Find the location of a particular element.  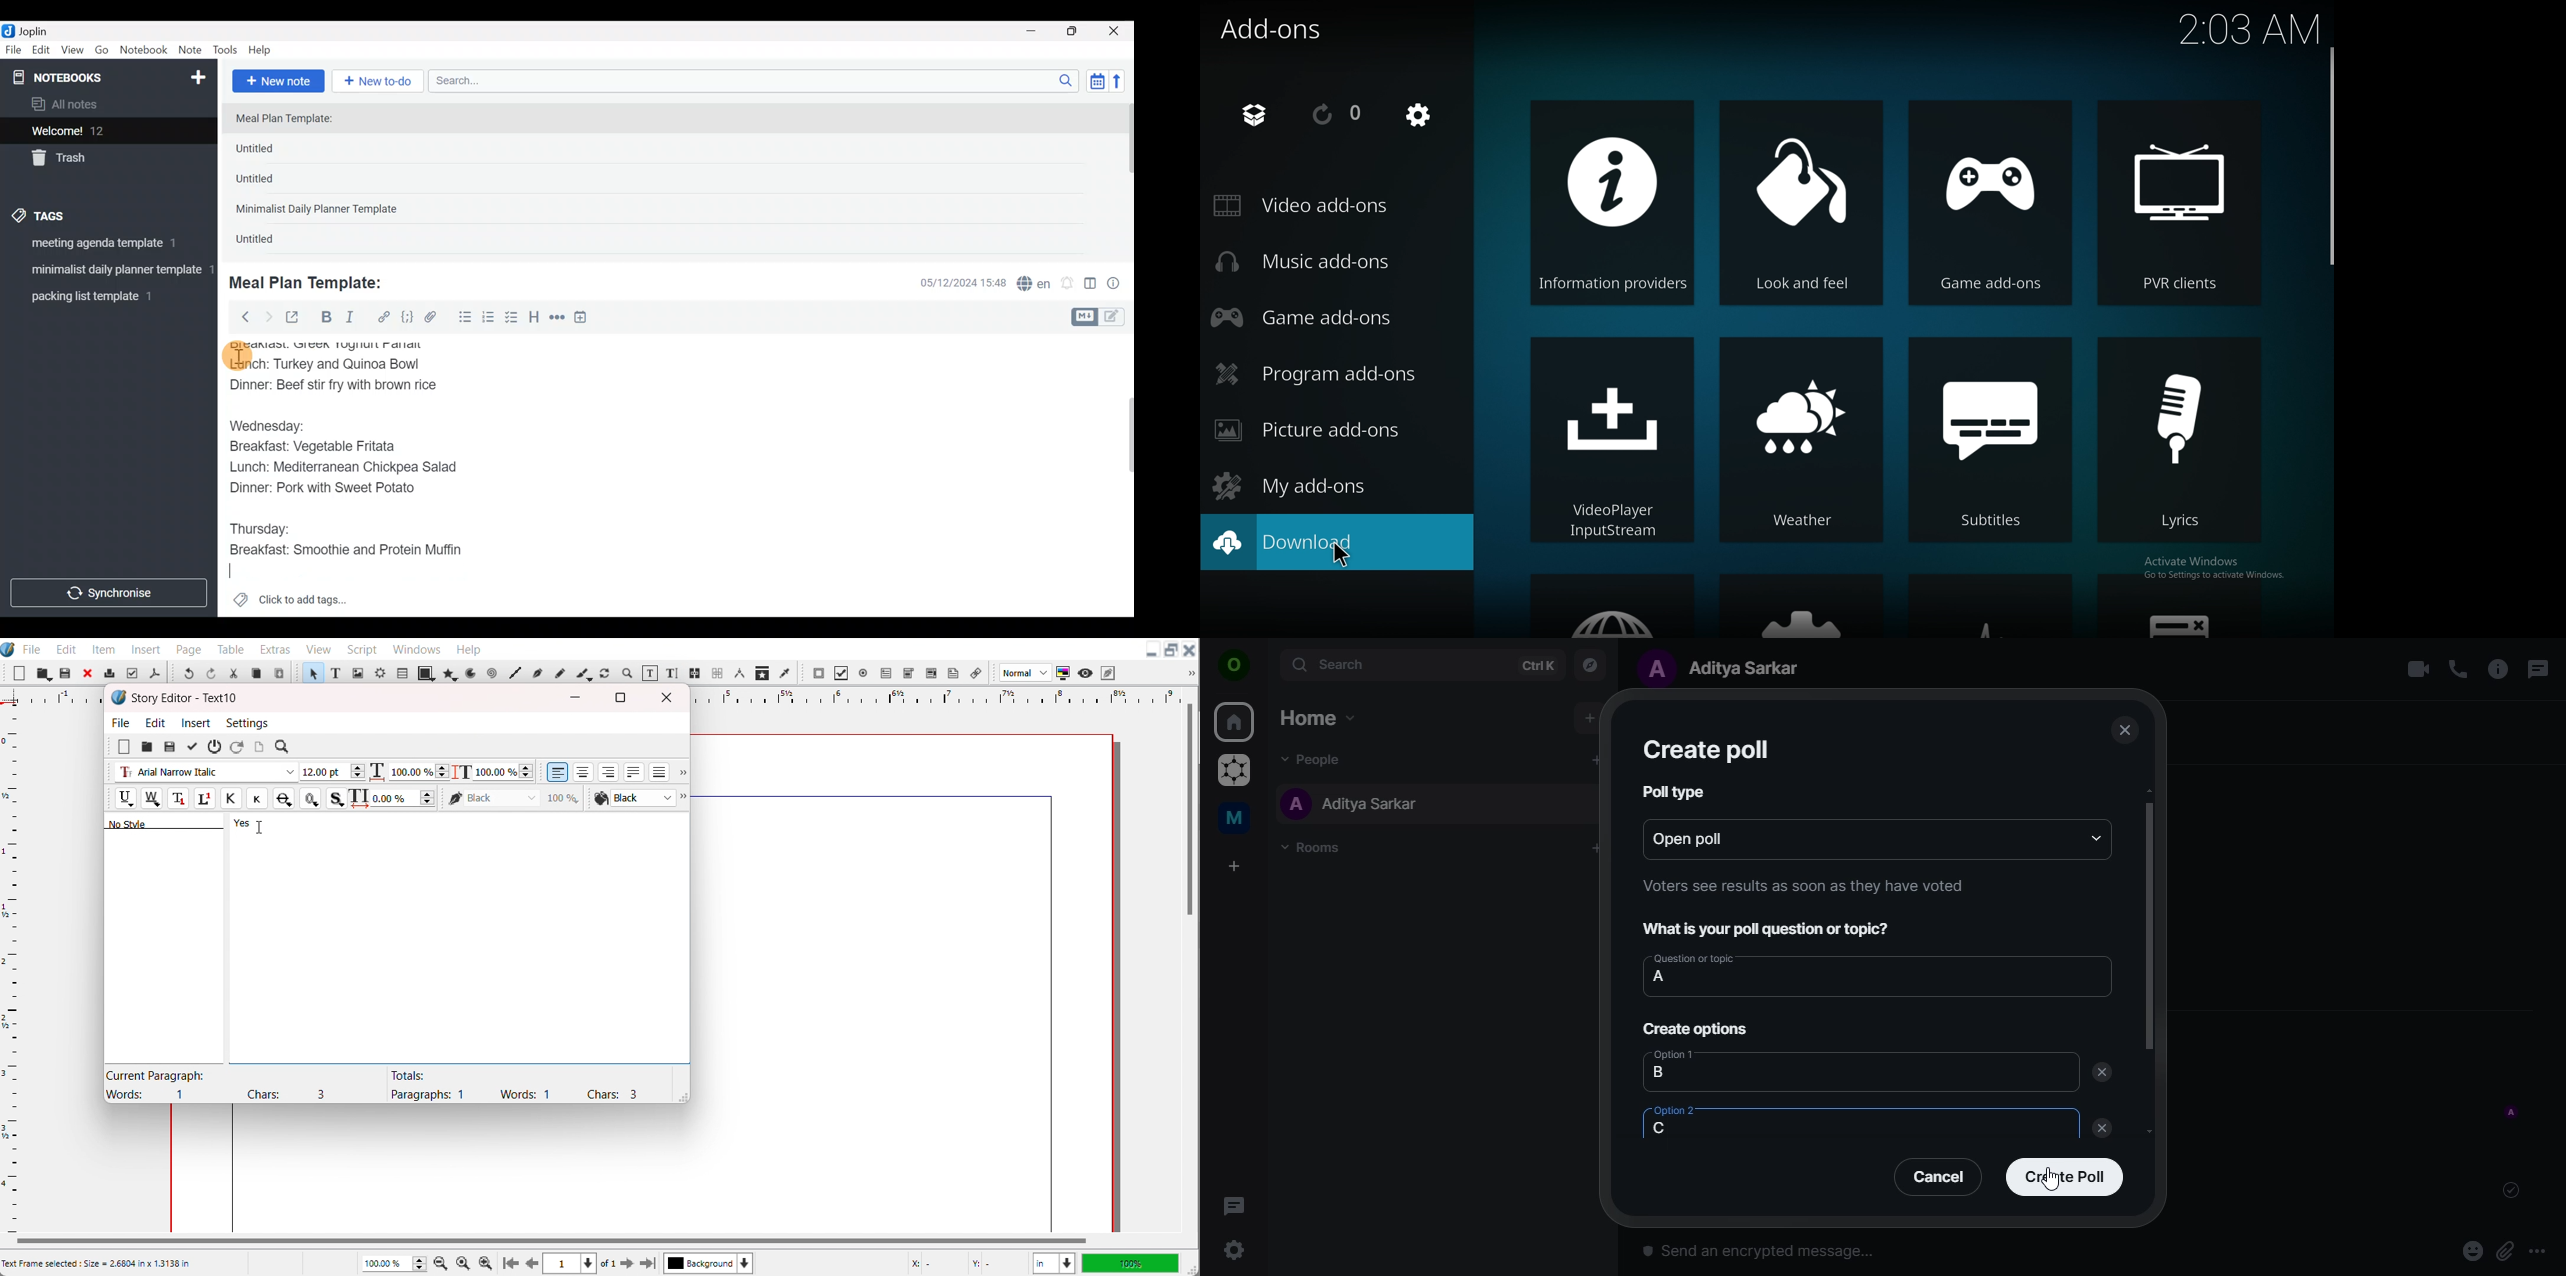

Tags is located at coordinates (66, 214).